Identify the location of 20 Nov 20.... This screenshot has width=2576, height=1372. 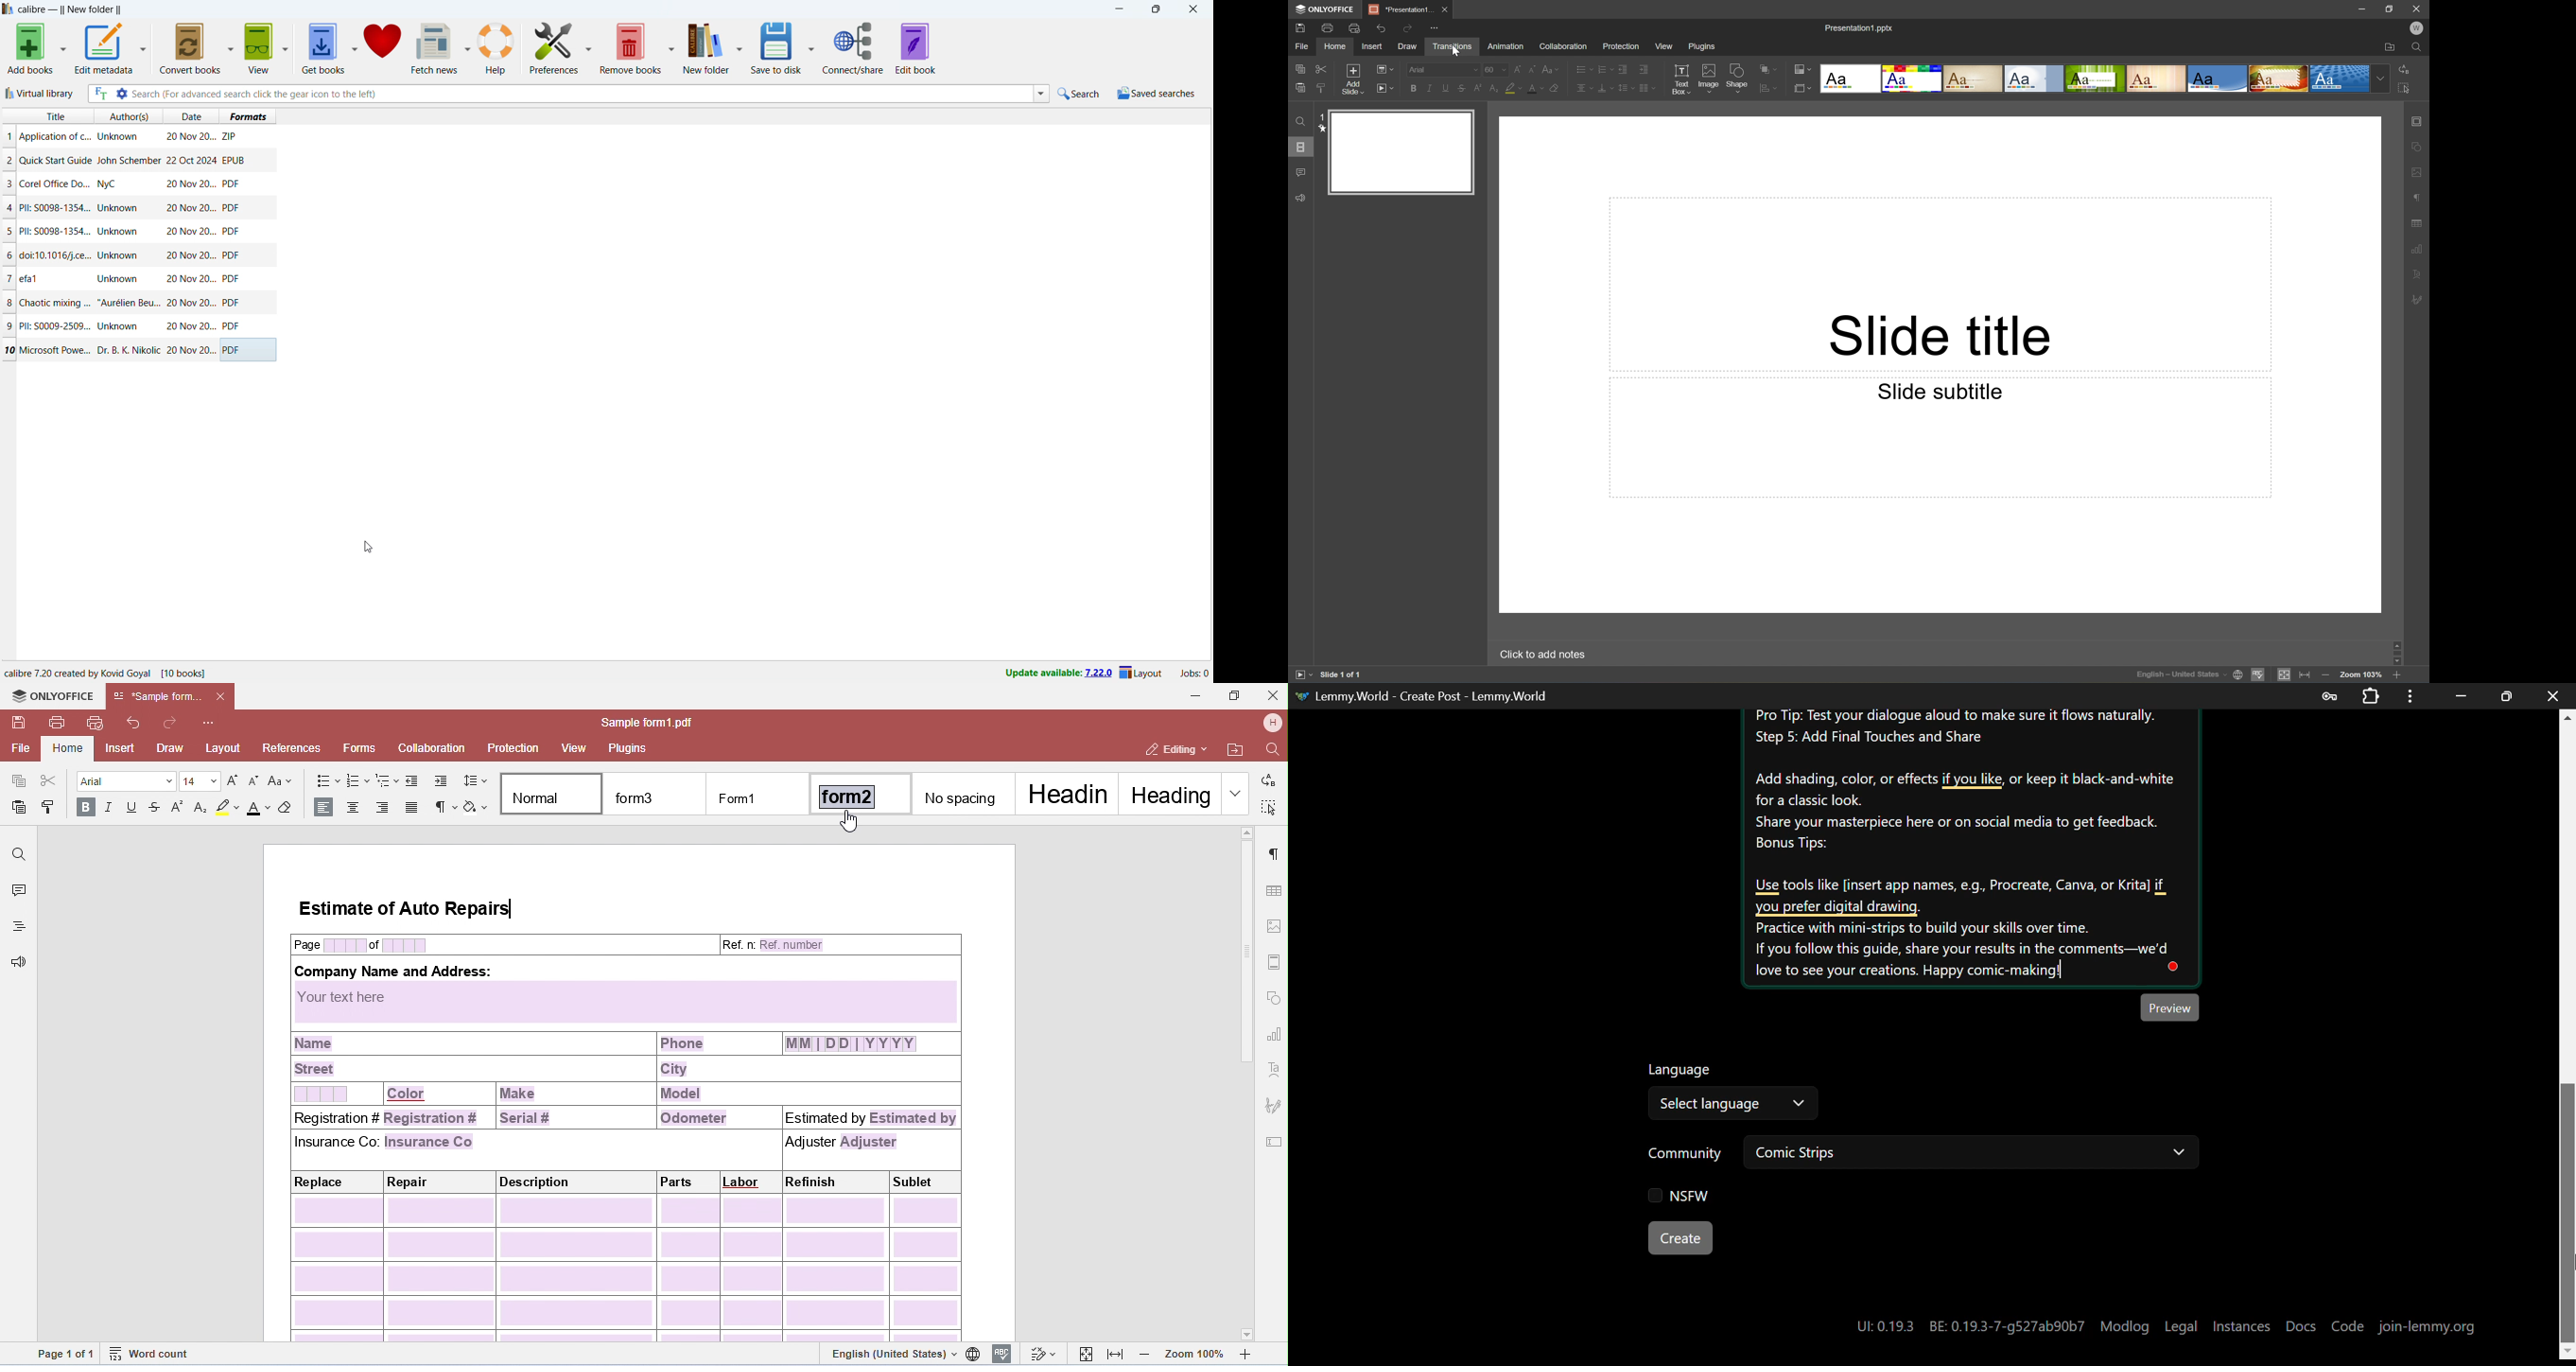
(190, 350).